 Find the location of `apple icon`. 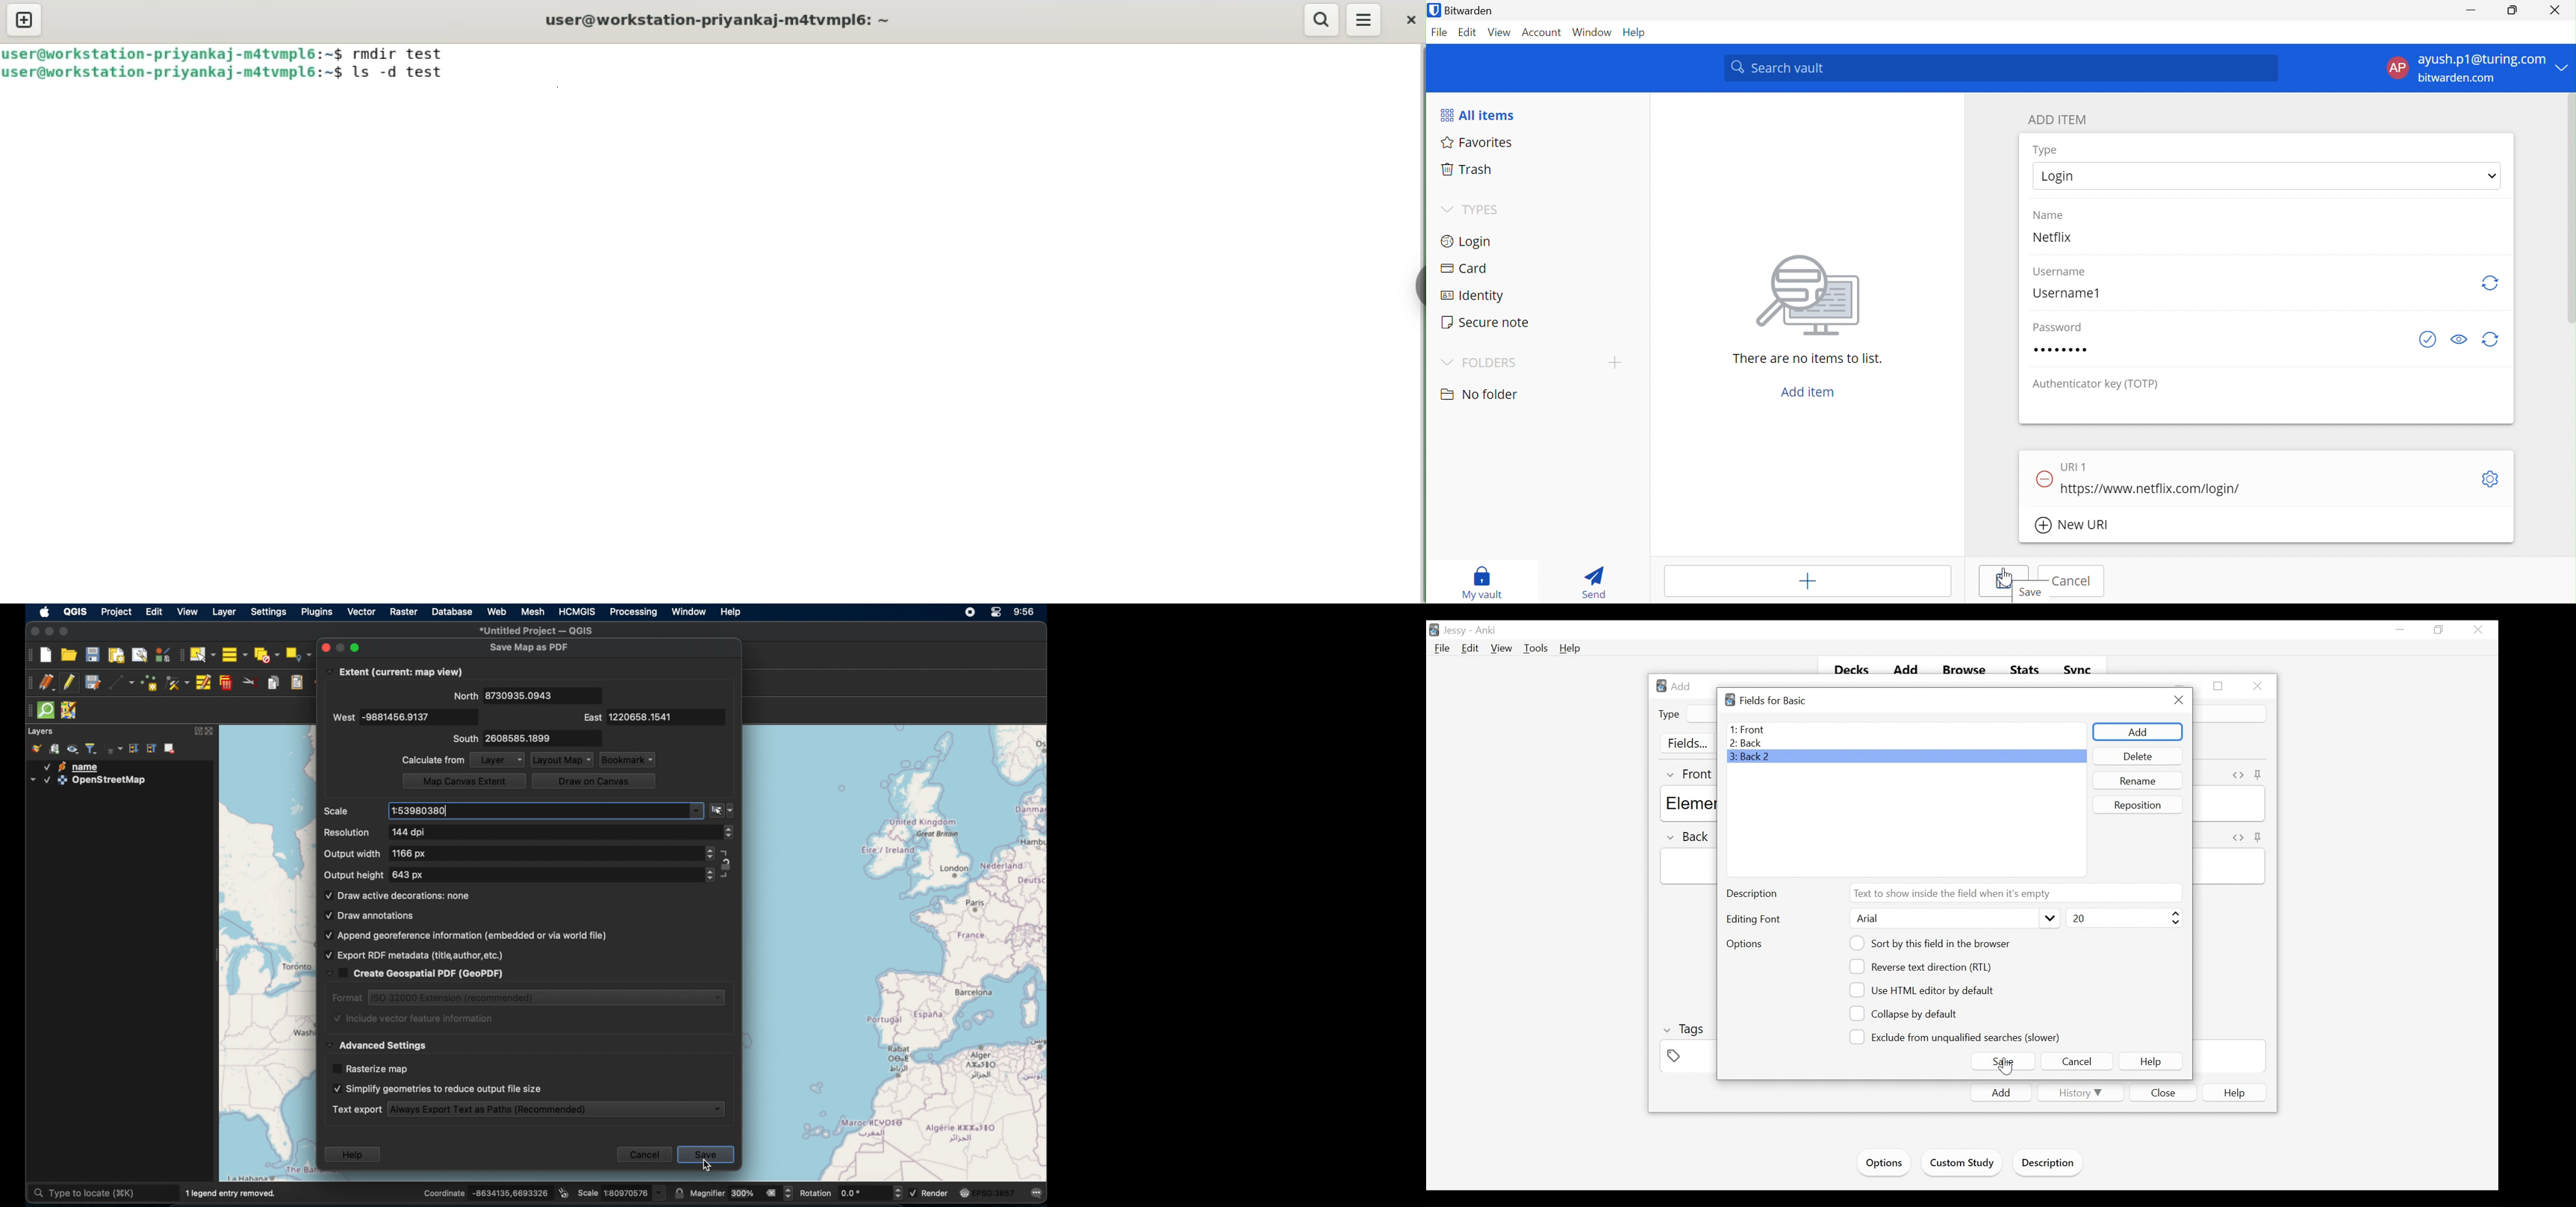

apple icon is located at coordinates (45, 612).